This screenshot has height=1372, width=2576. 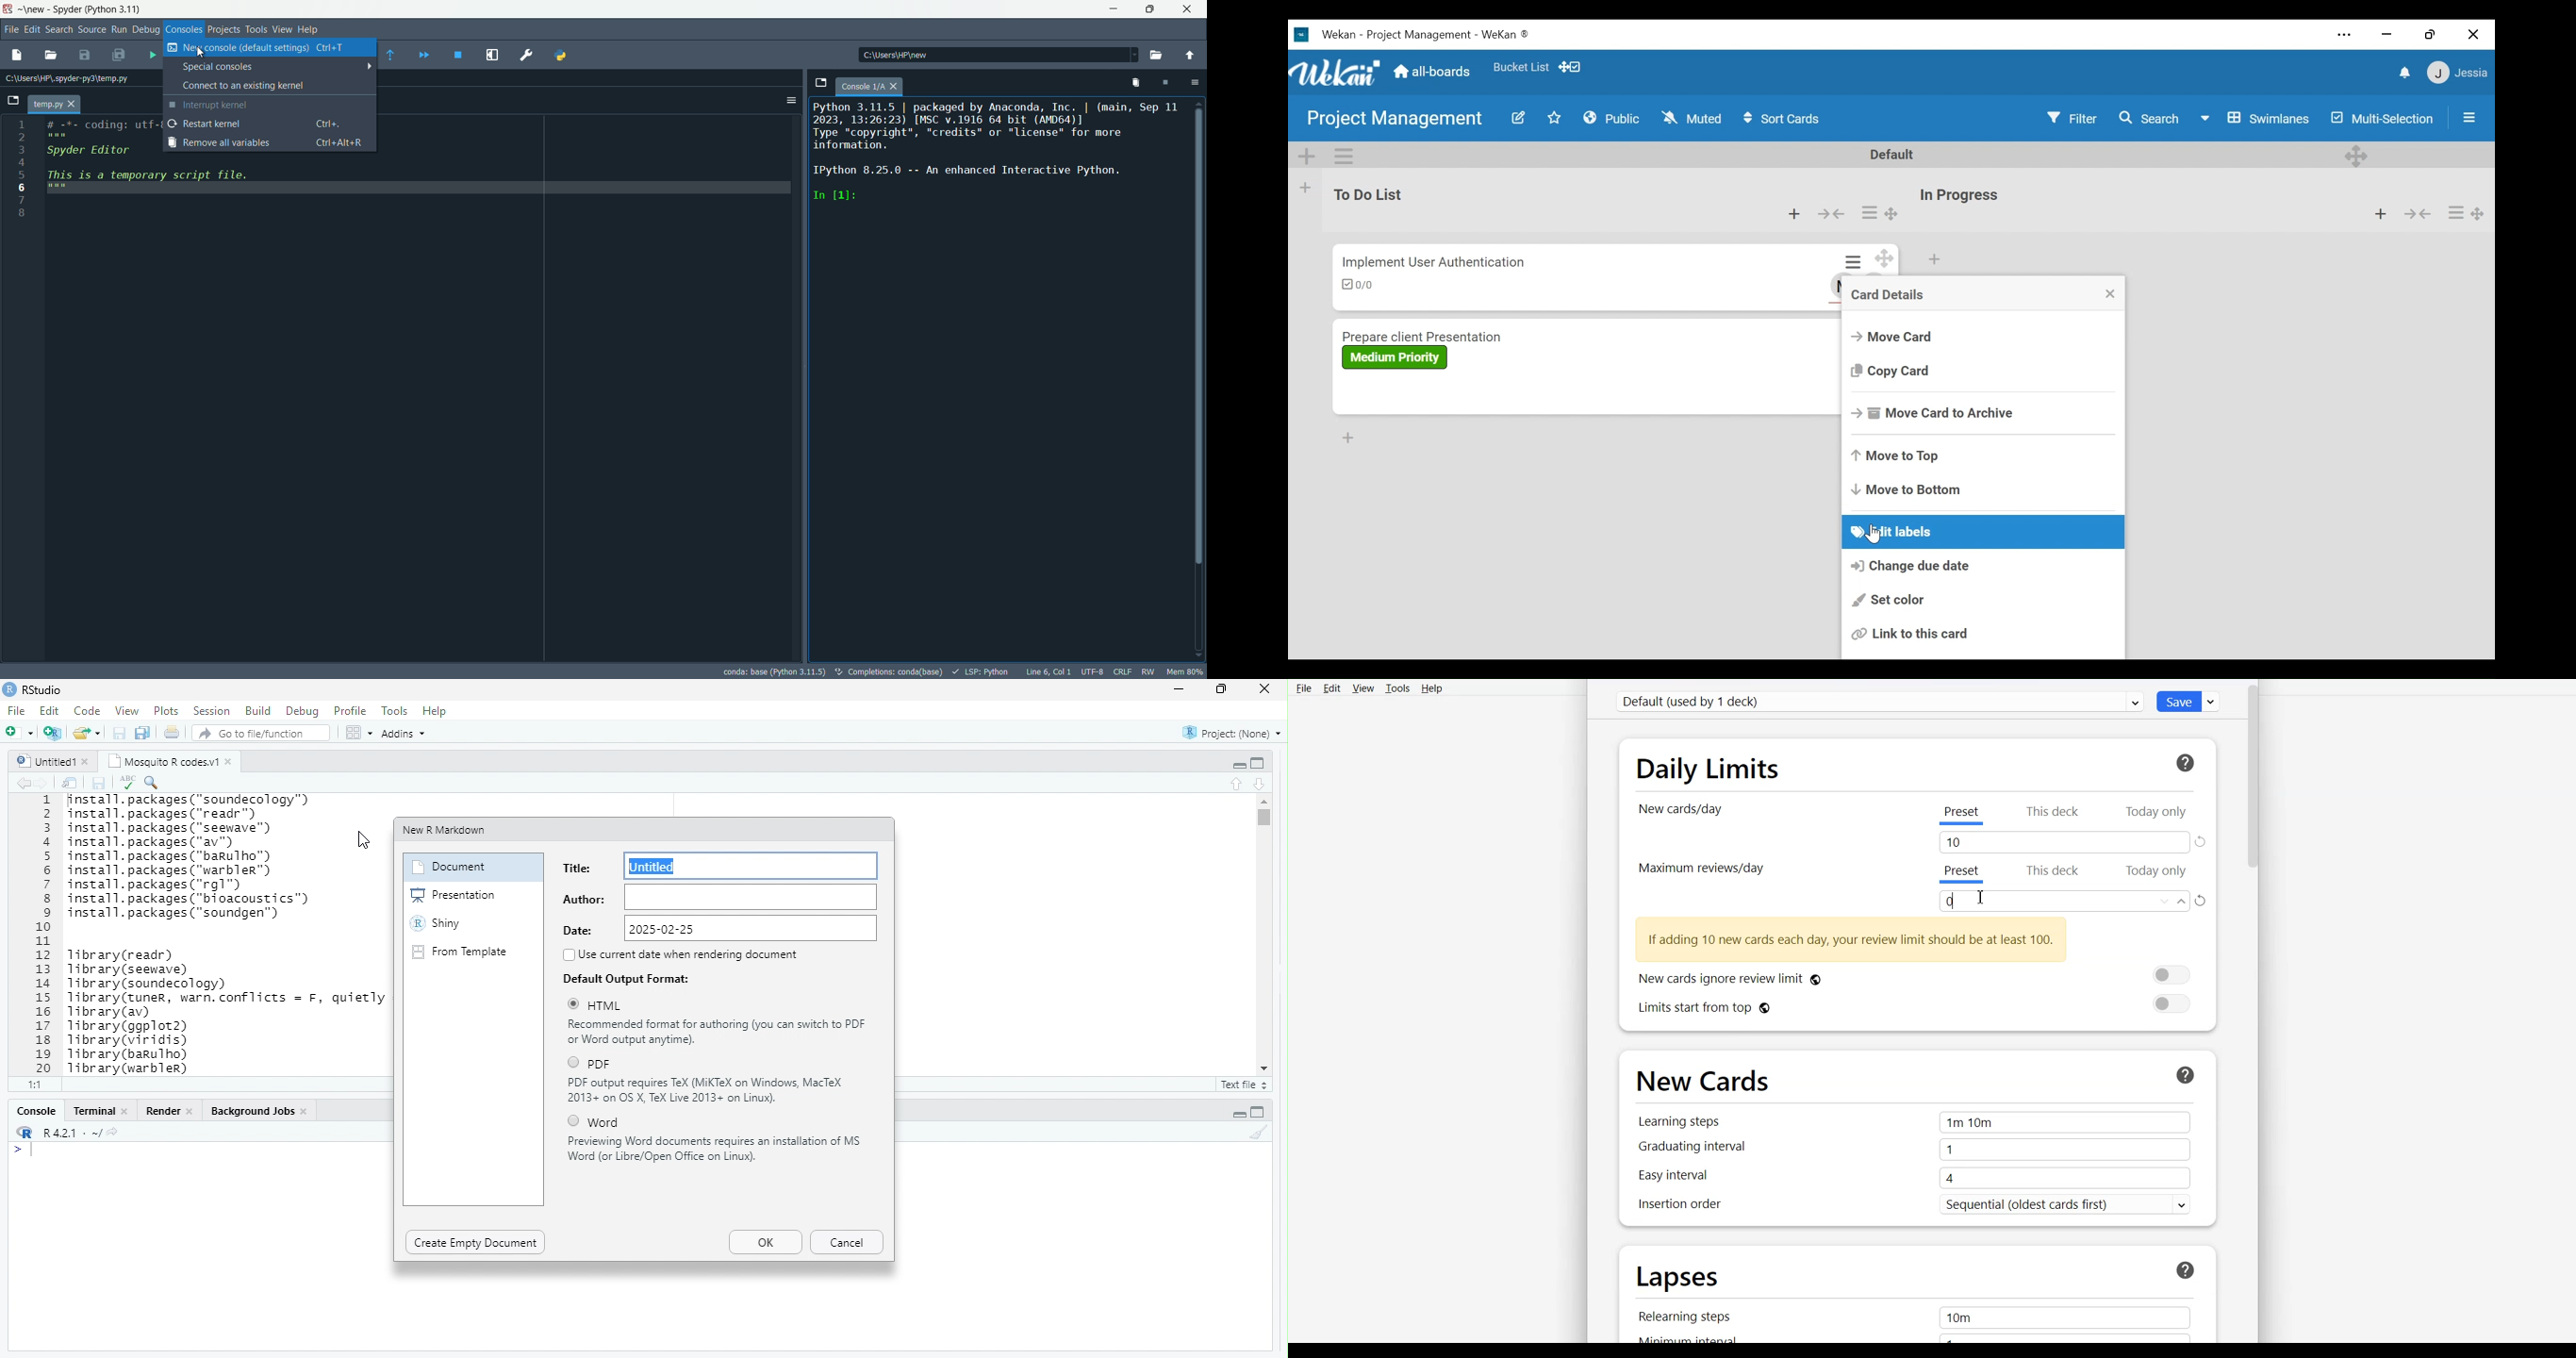 I want to click on file menu, so click(x=11, y=29).